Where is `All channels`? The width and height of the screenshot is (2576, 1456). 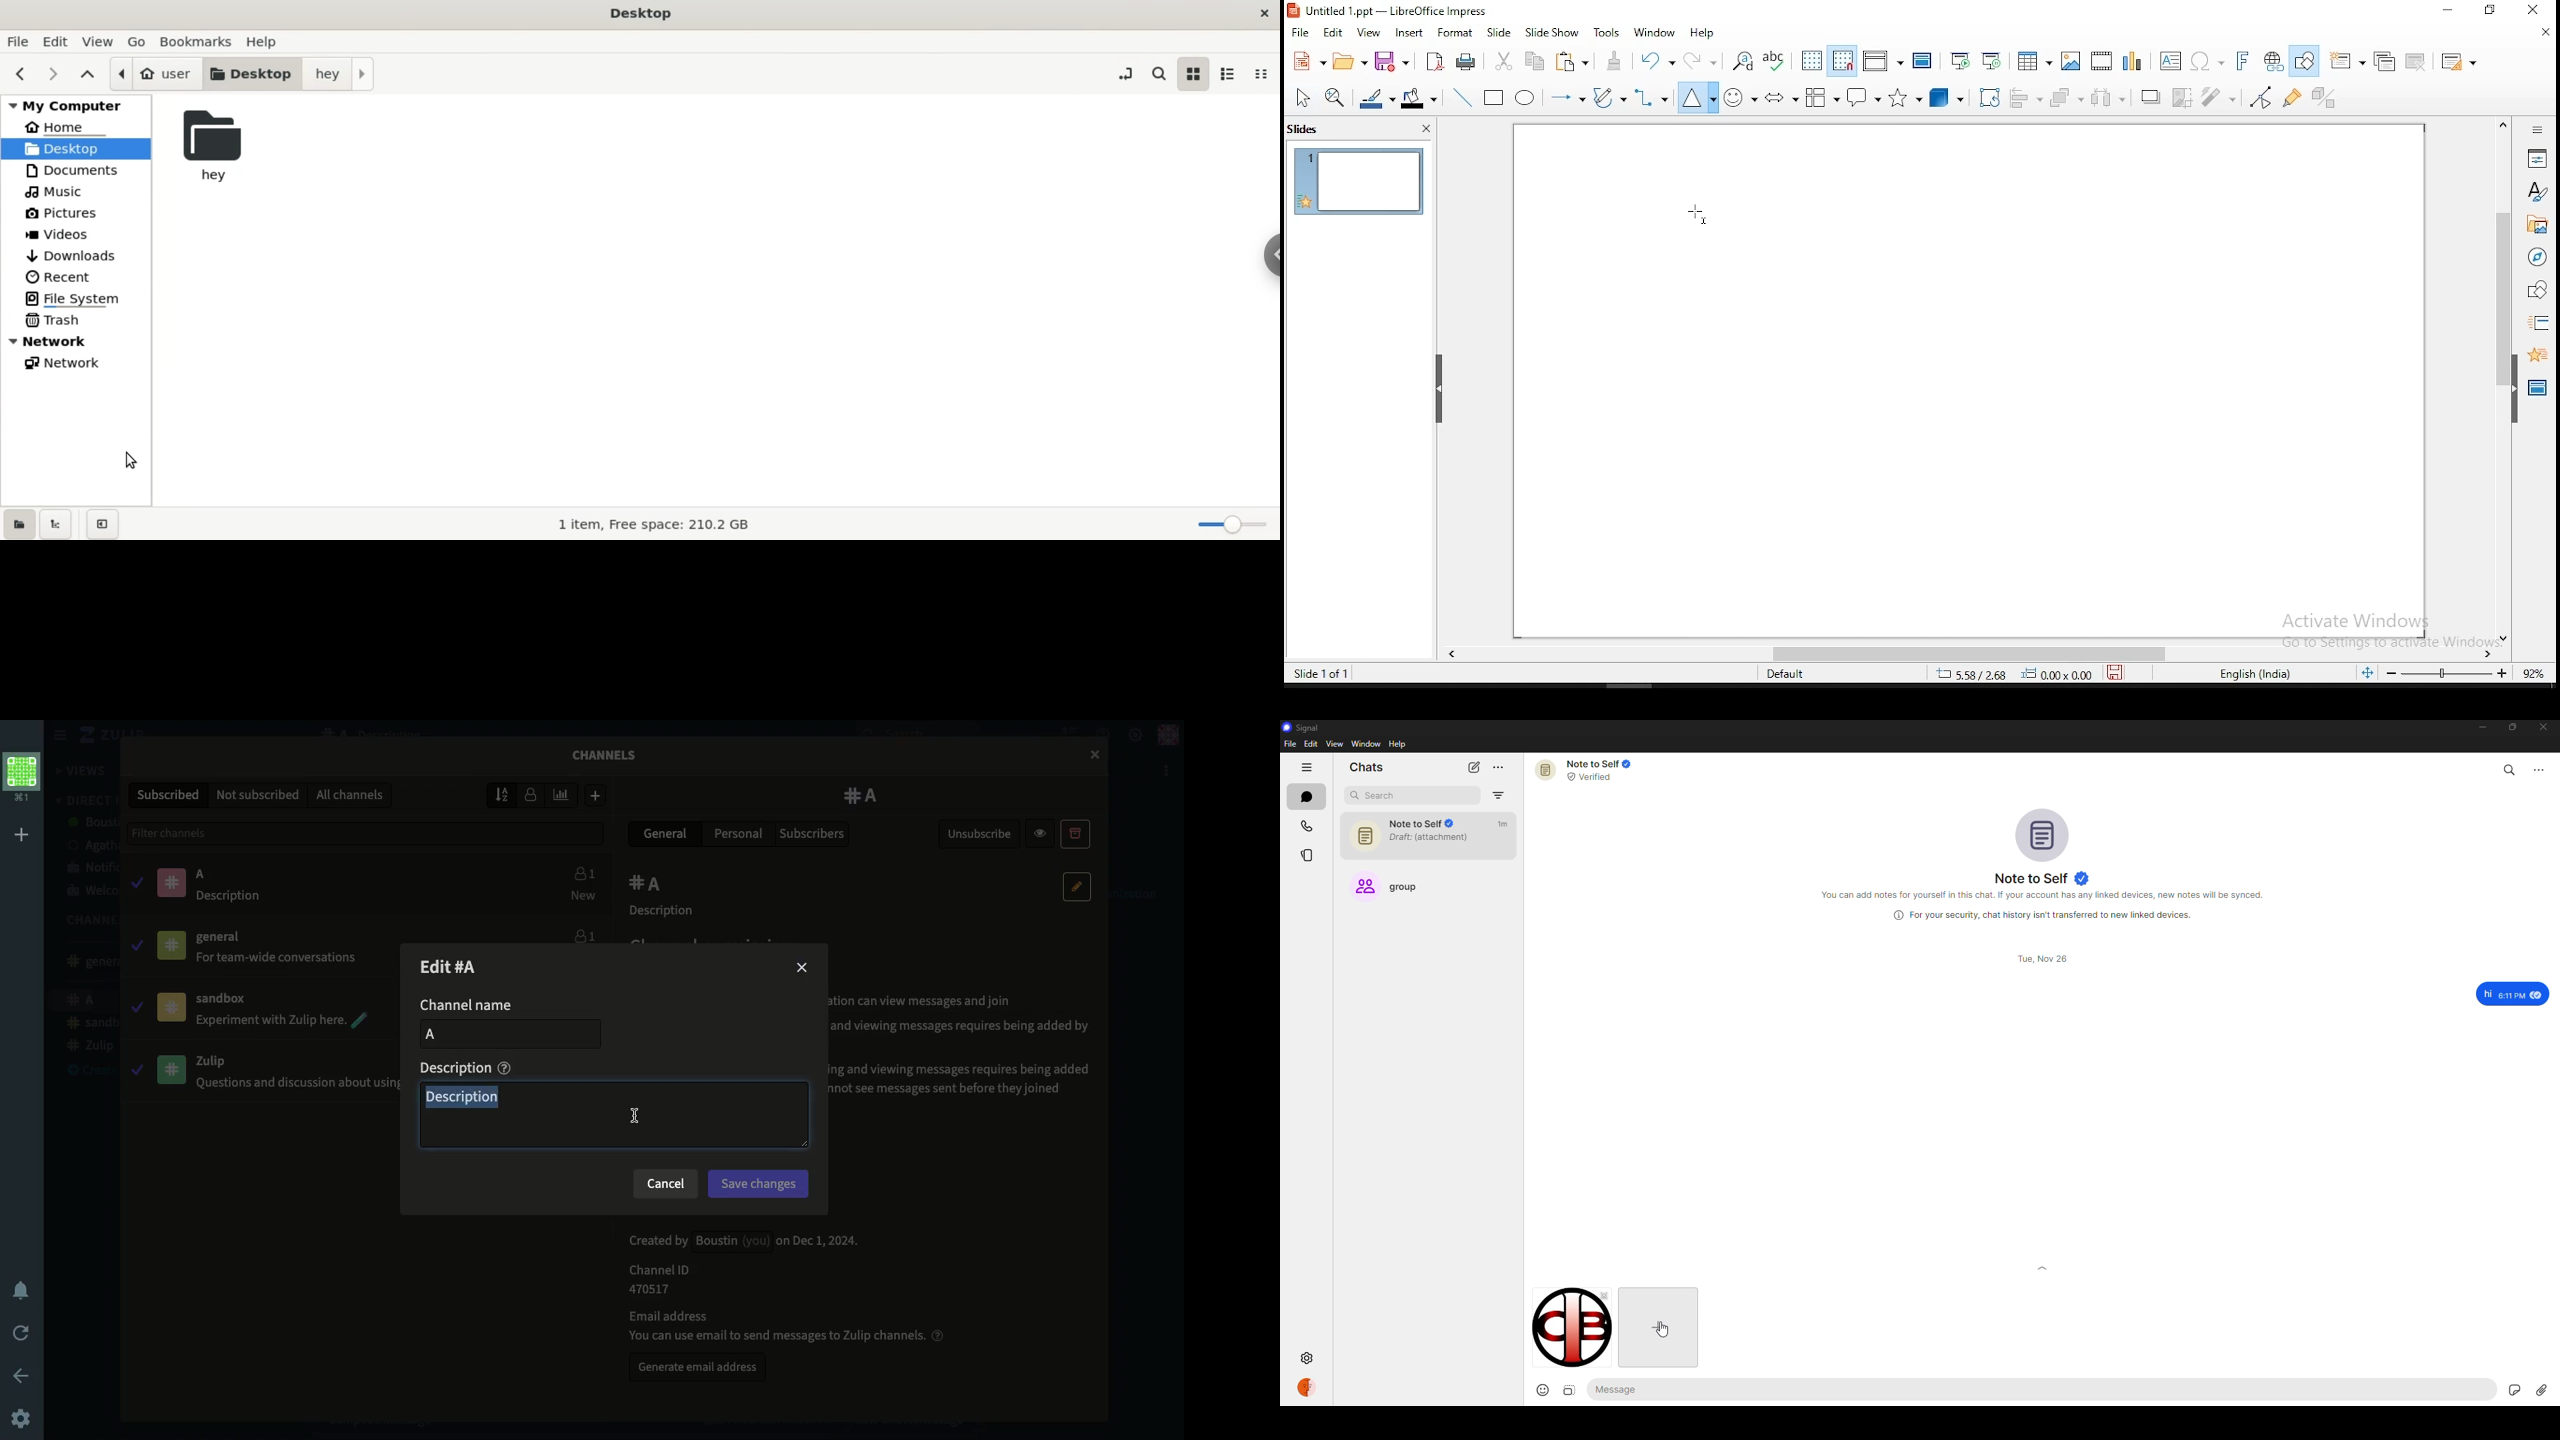 All channels is located at coordinates (348, 796).